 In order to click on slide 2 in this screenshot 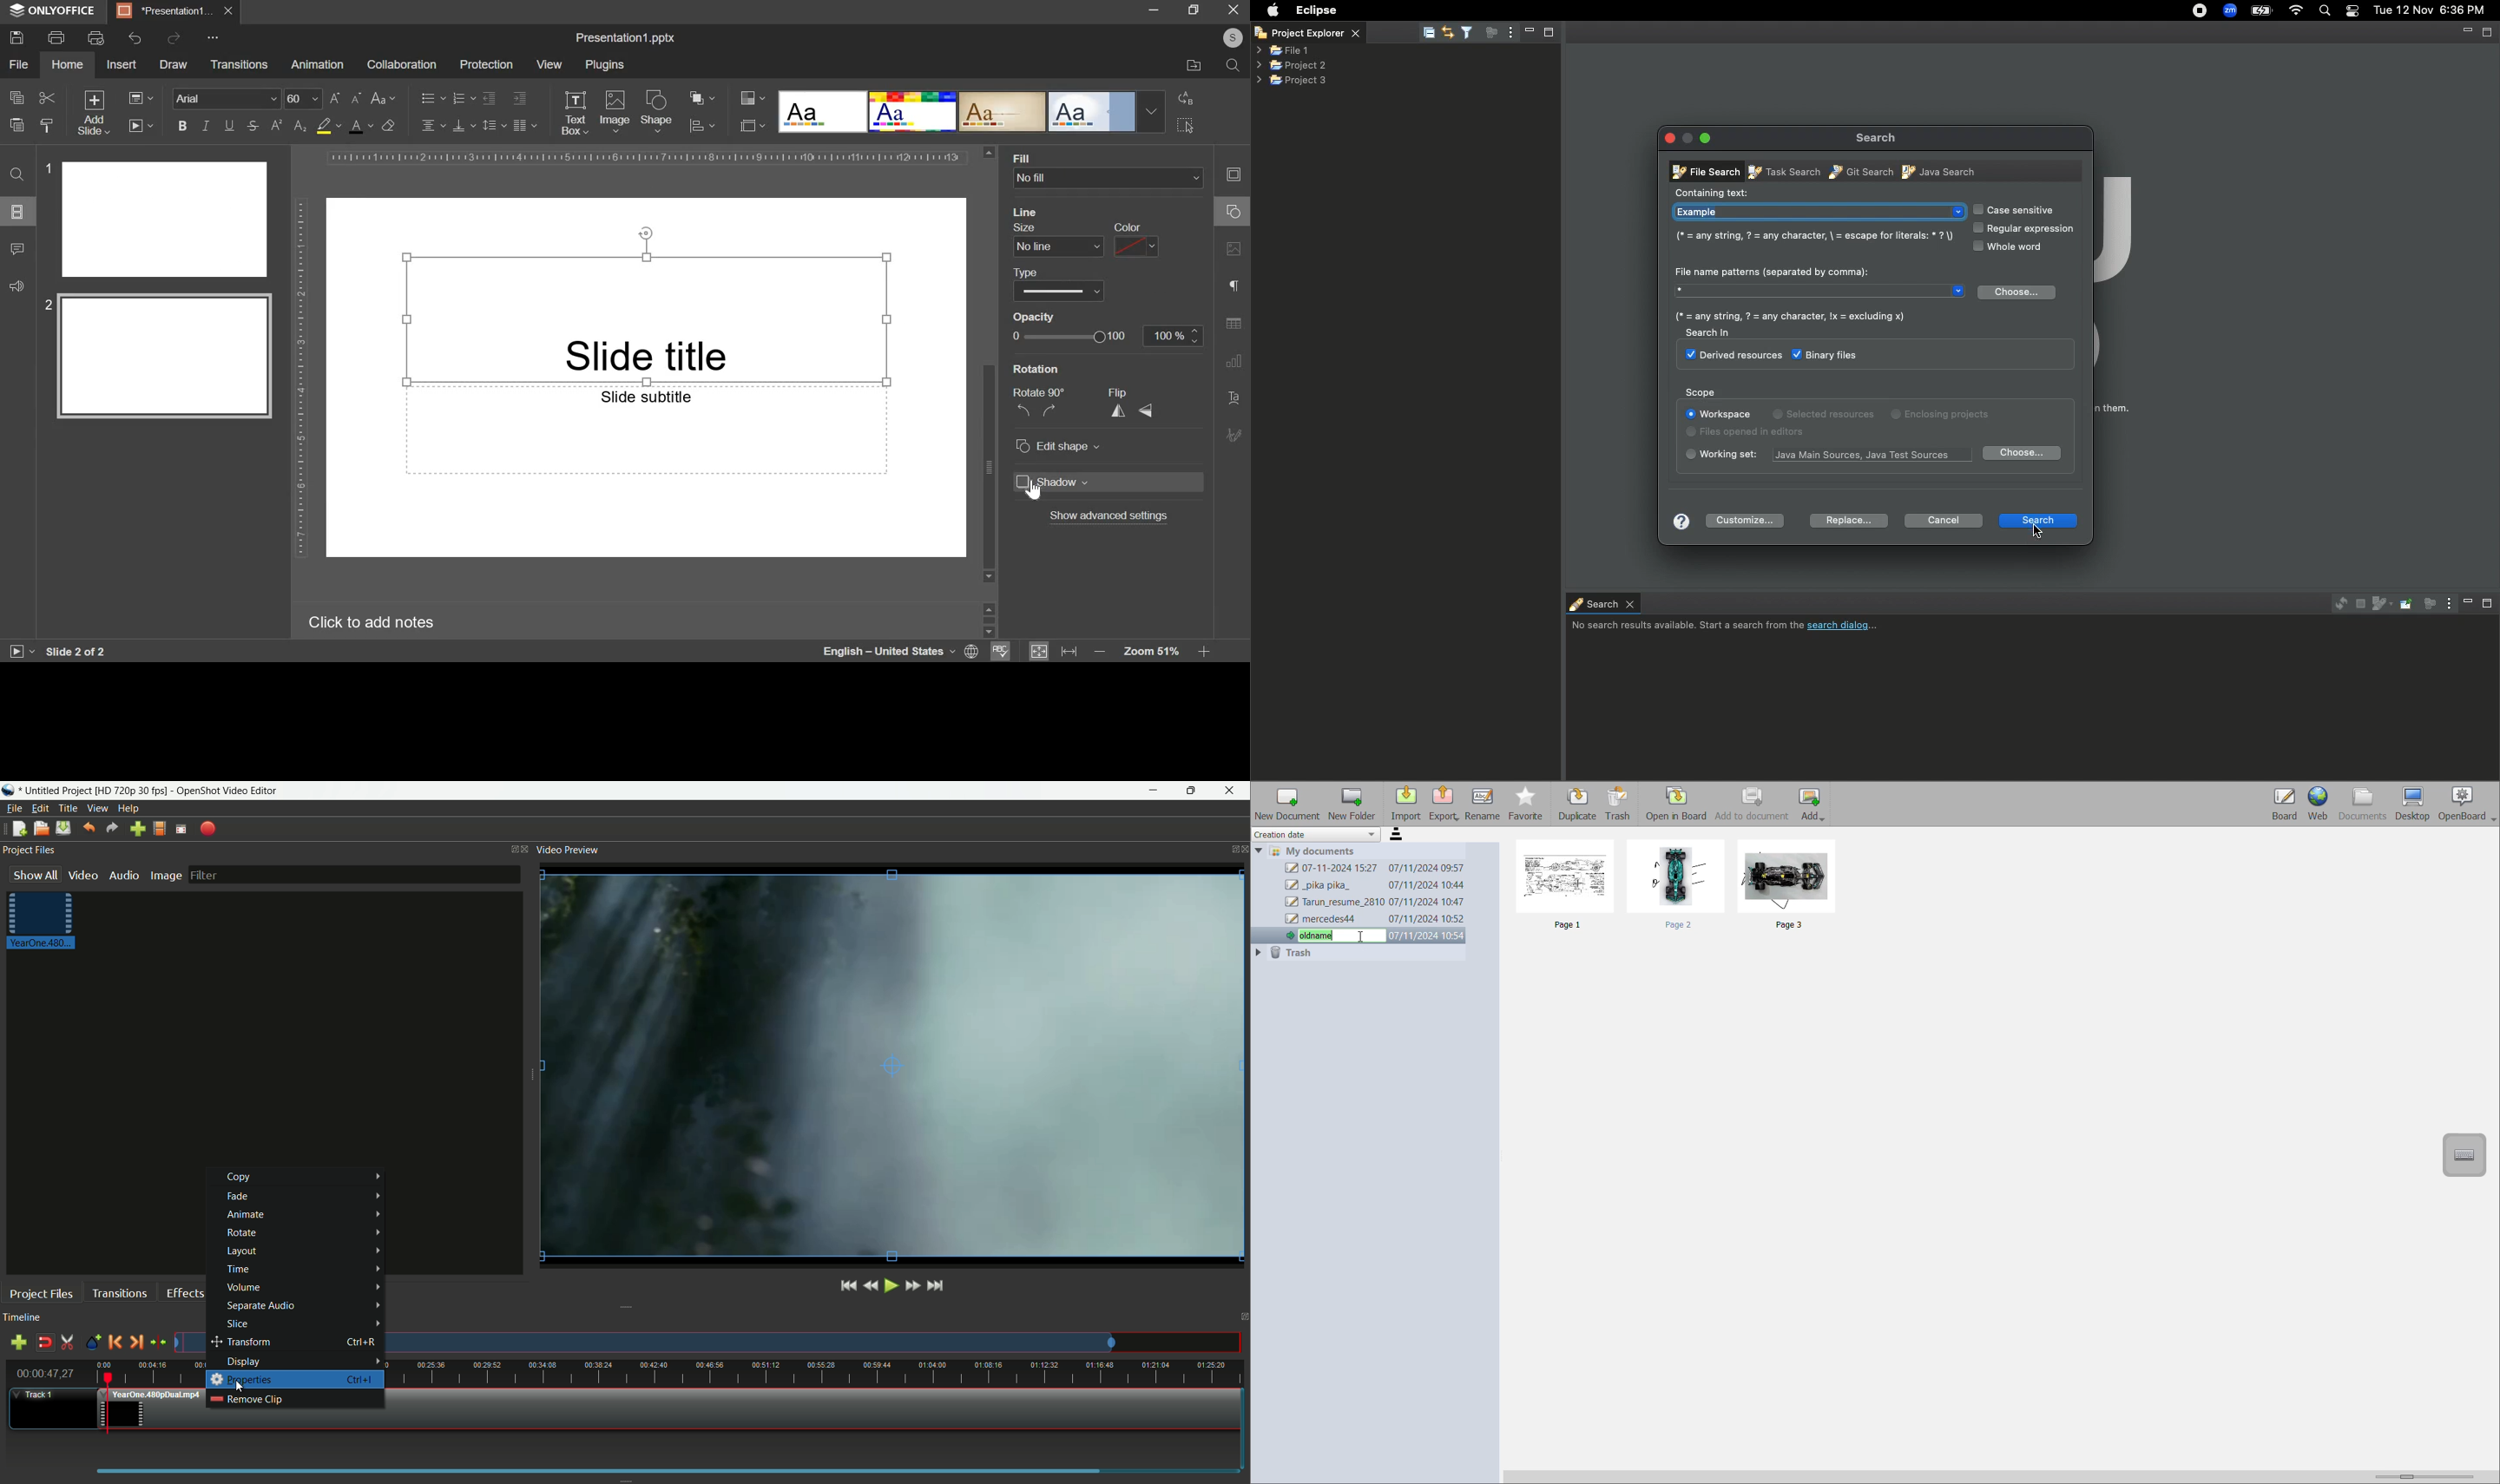, I will do `click(161, 358)`.